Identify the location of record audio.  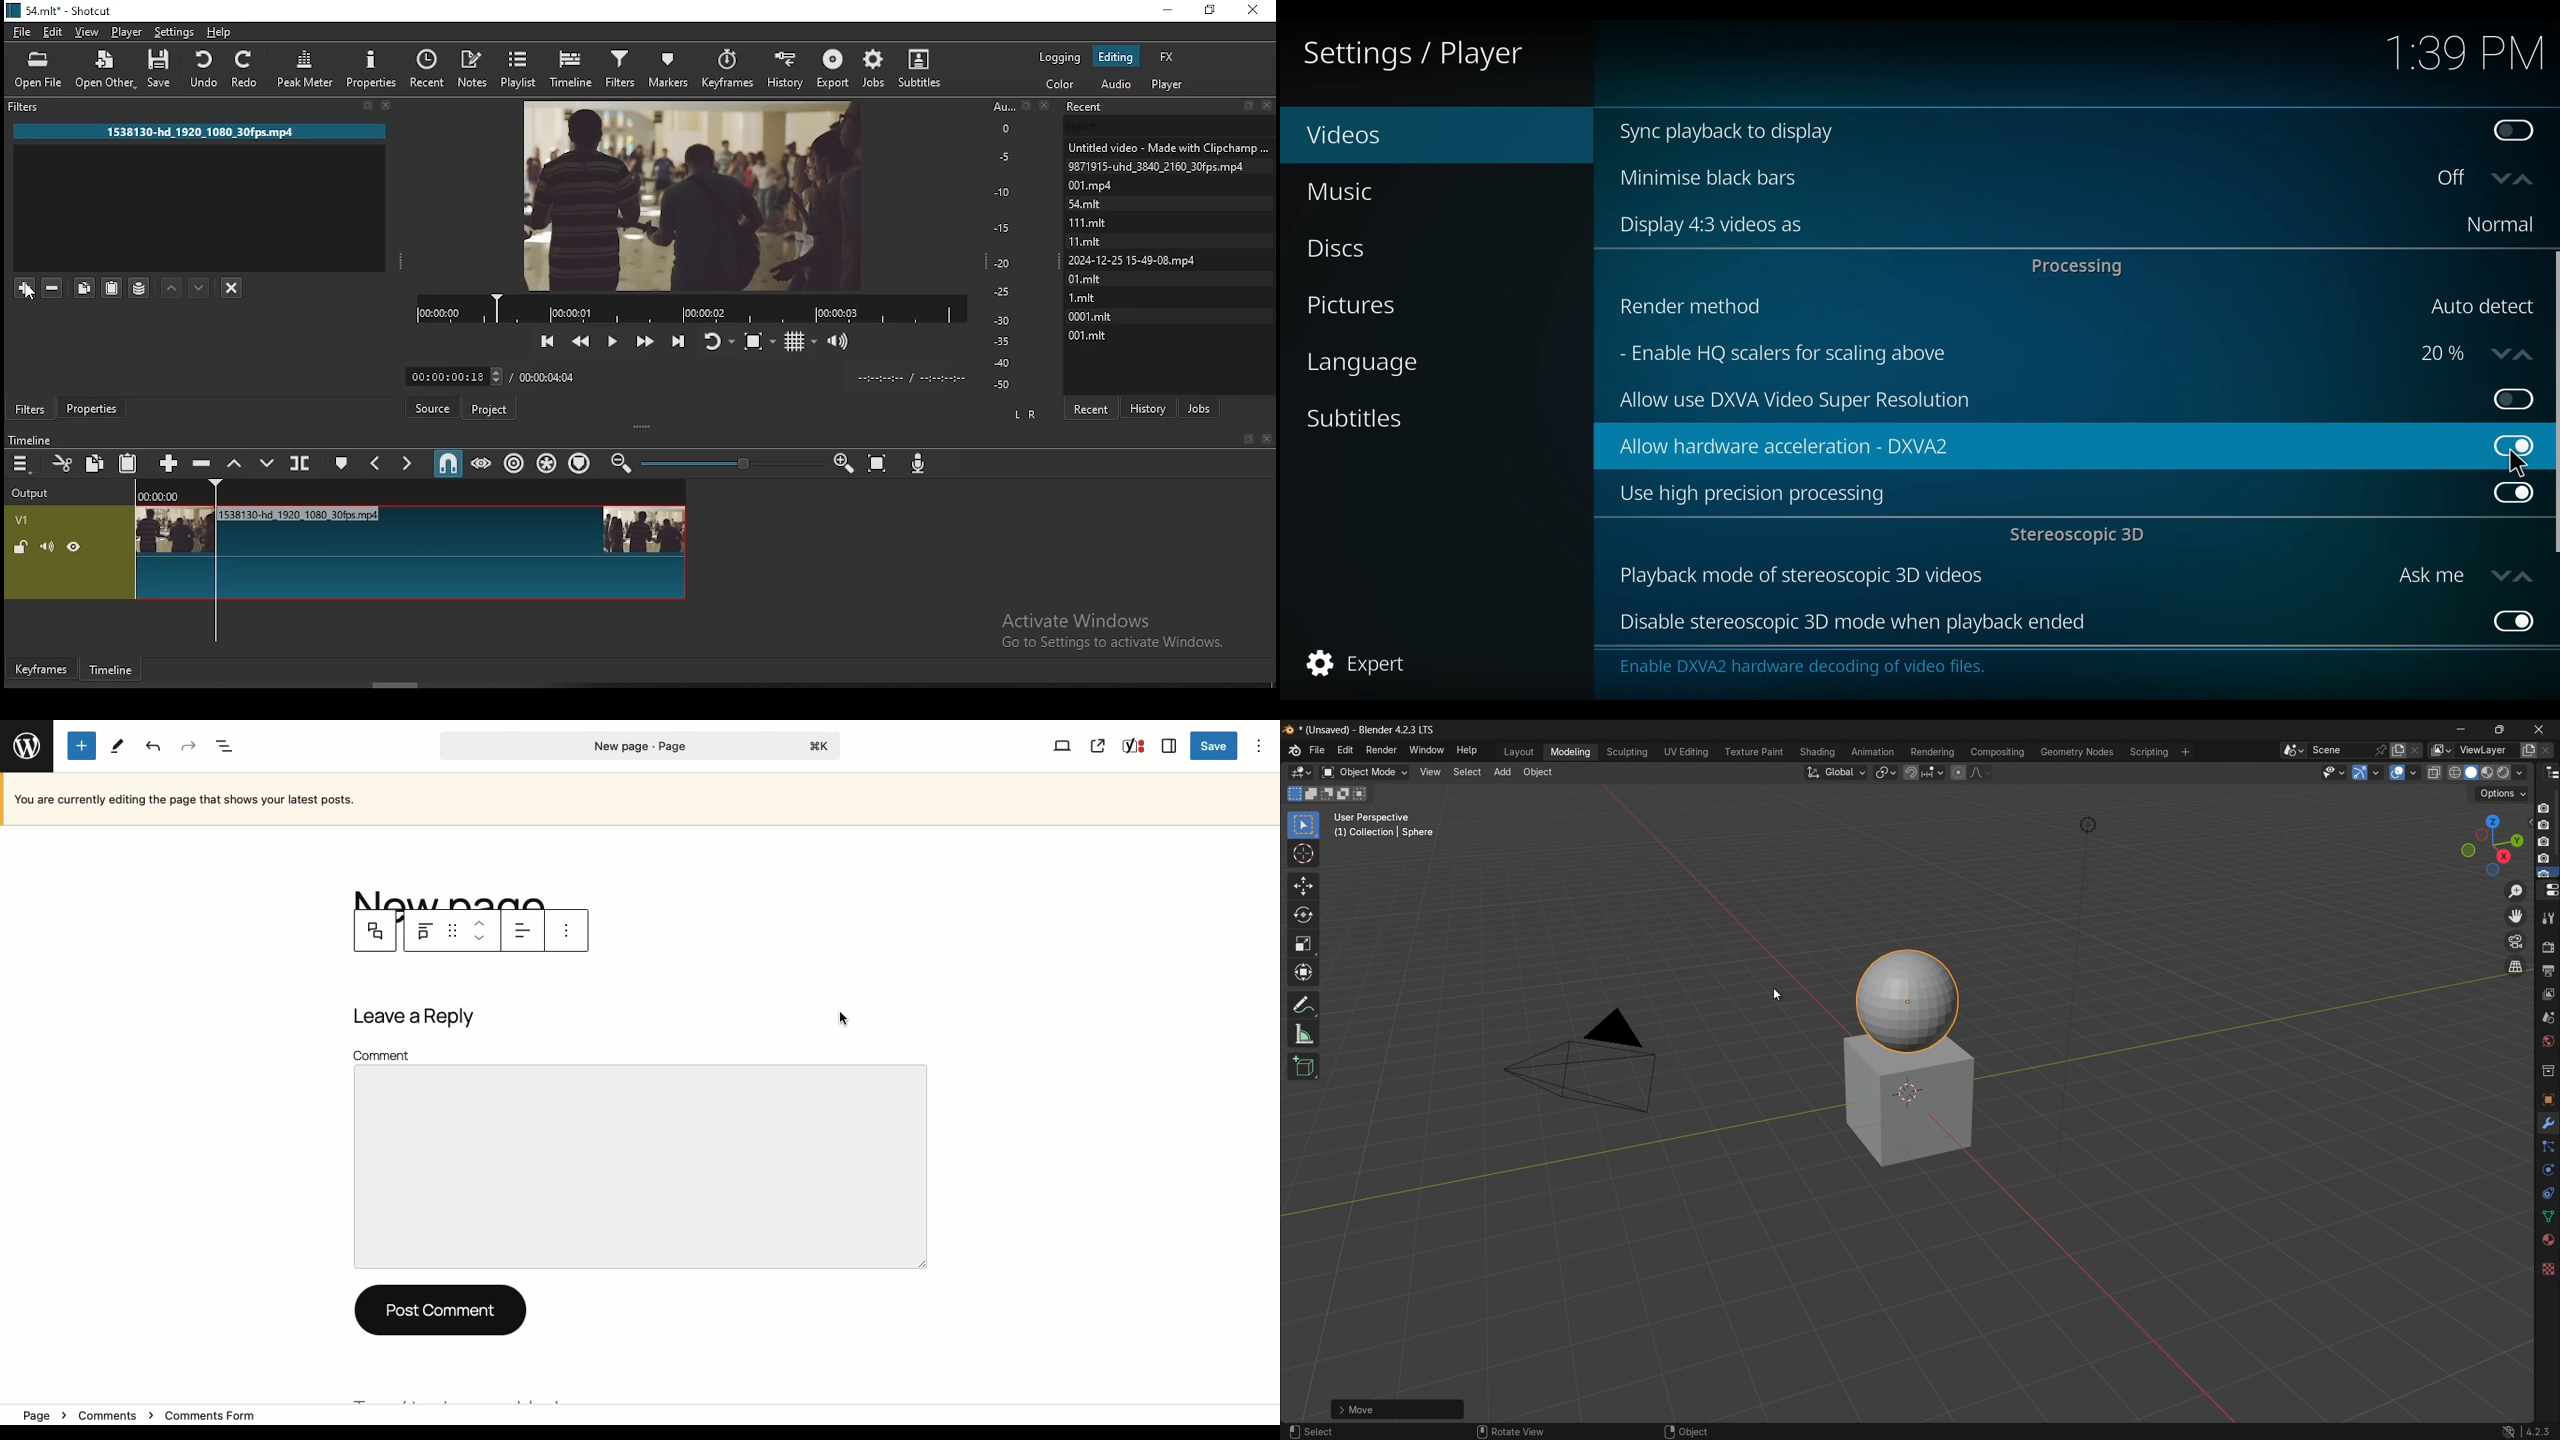
(919, 460).